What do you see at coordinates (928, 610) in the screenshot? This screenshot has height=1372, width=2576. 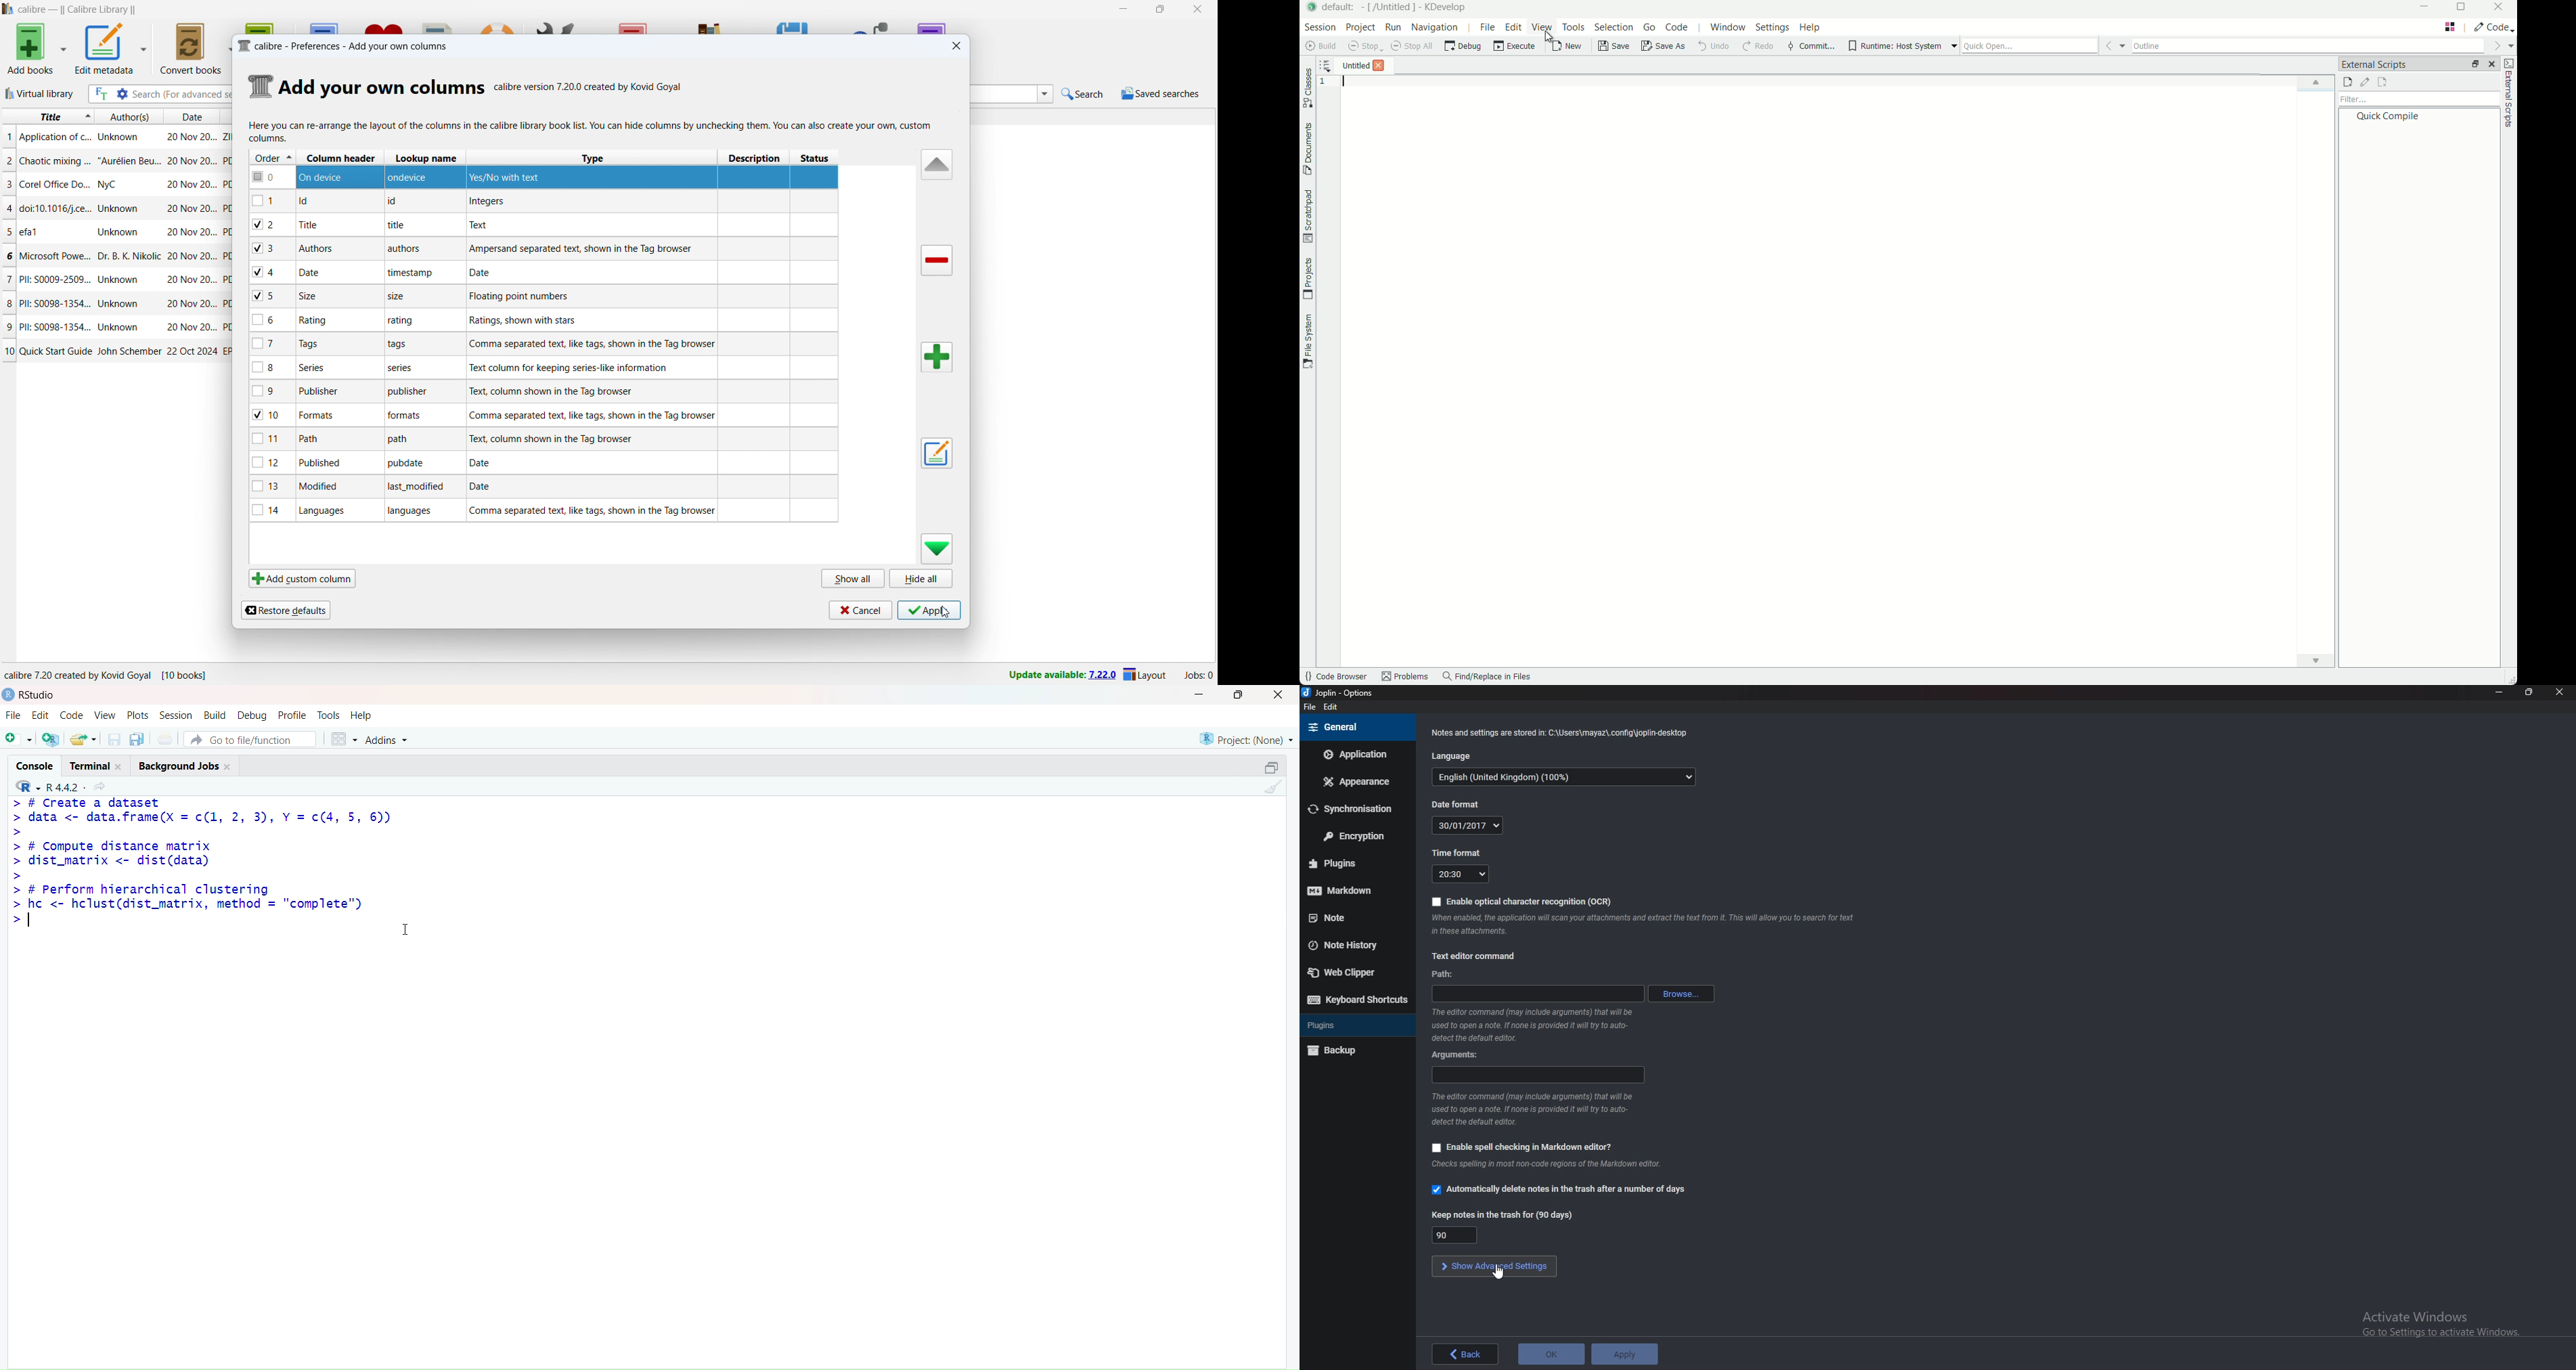 I see `apply` at bounding box center [928, 610].